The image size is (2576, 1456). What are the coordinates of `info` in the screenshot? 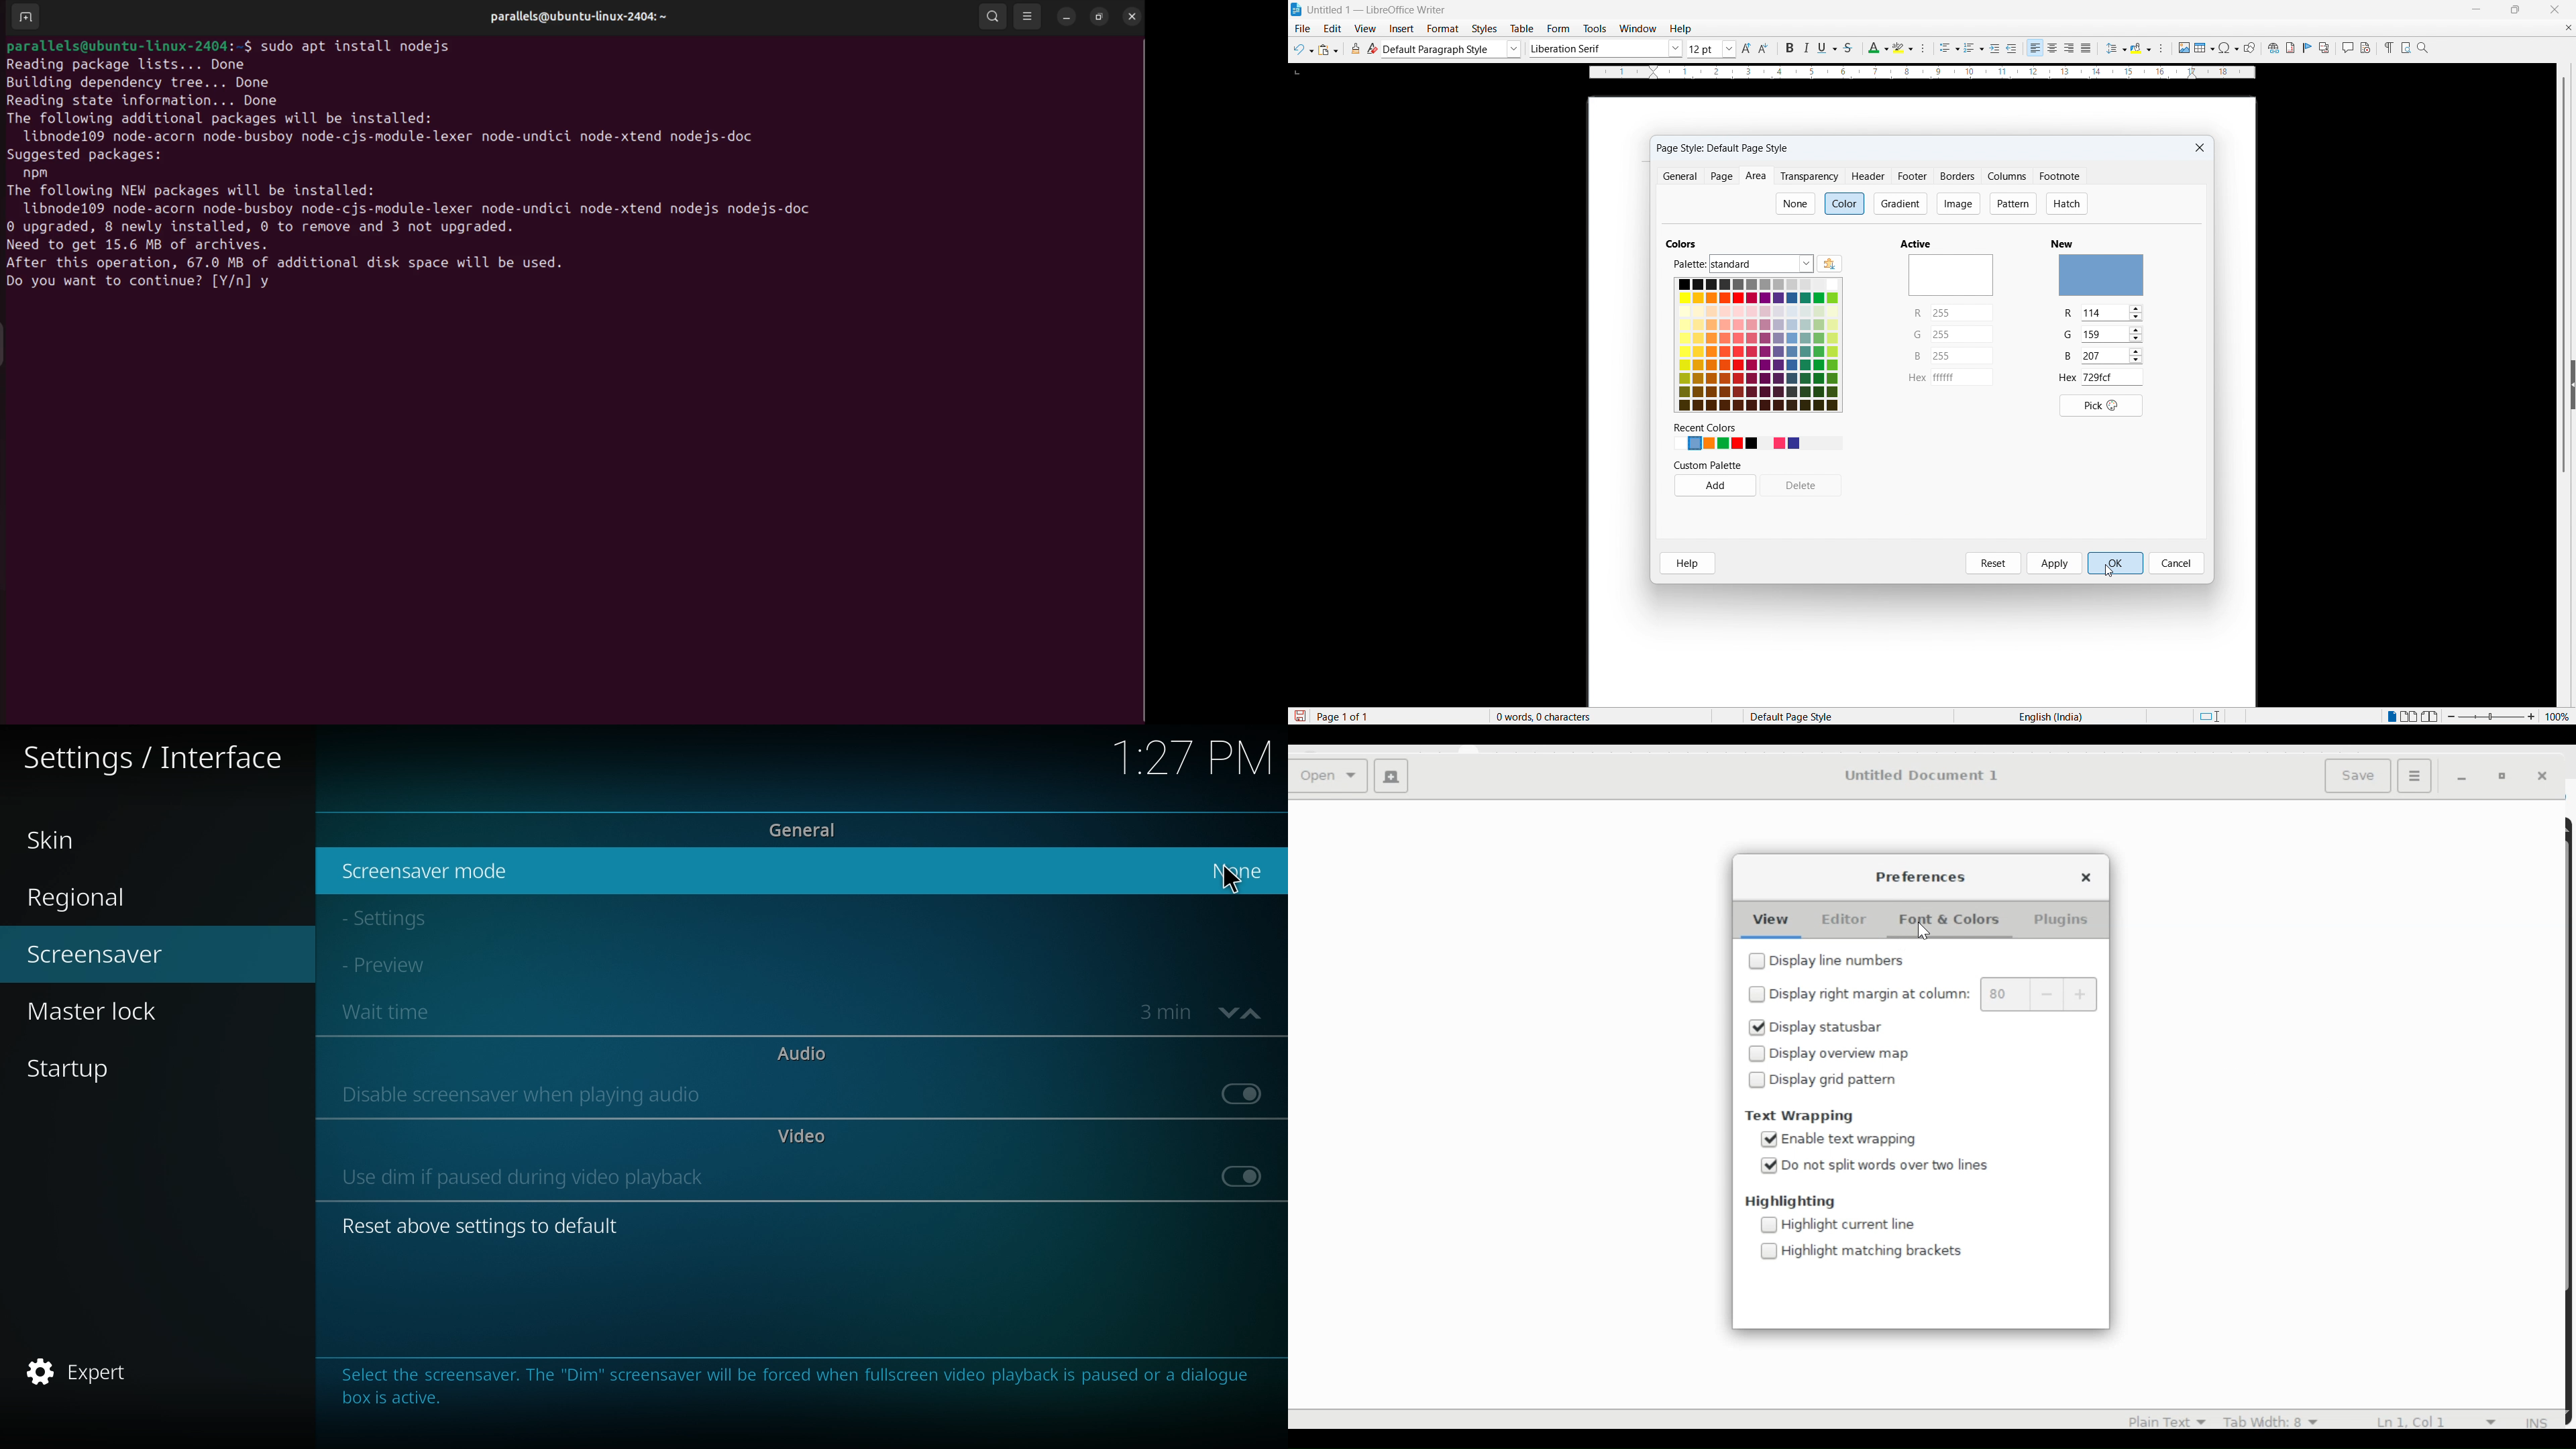 It's located at (801, 1397).